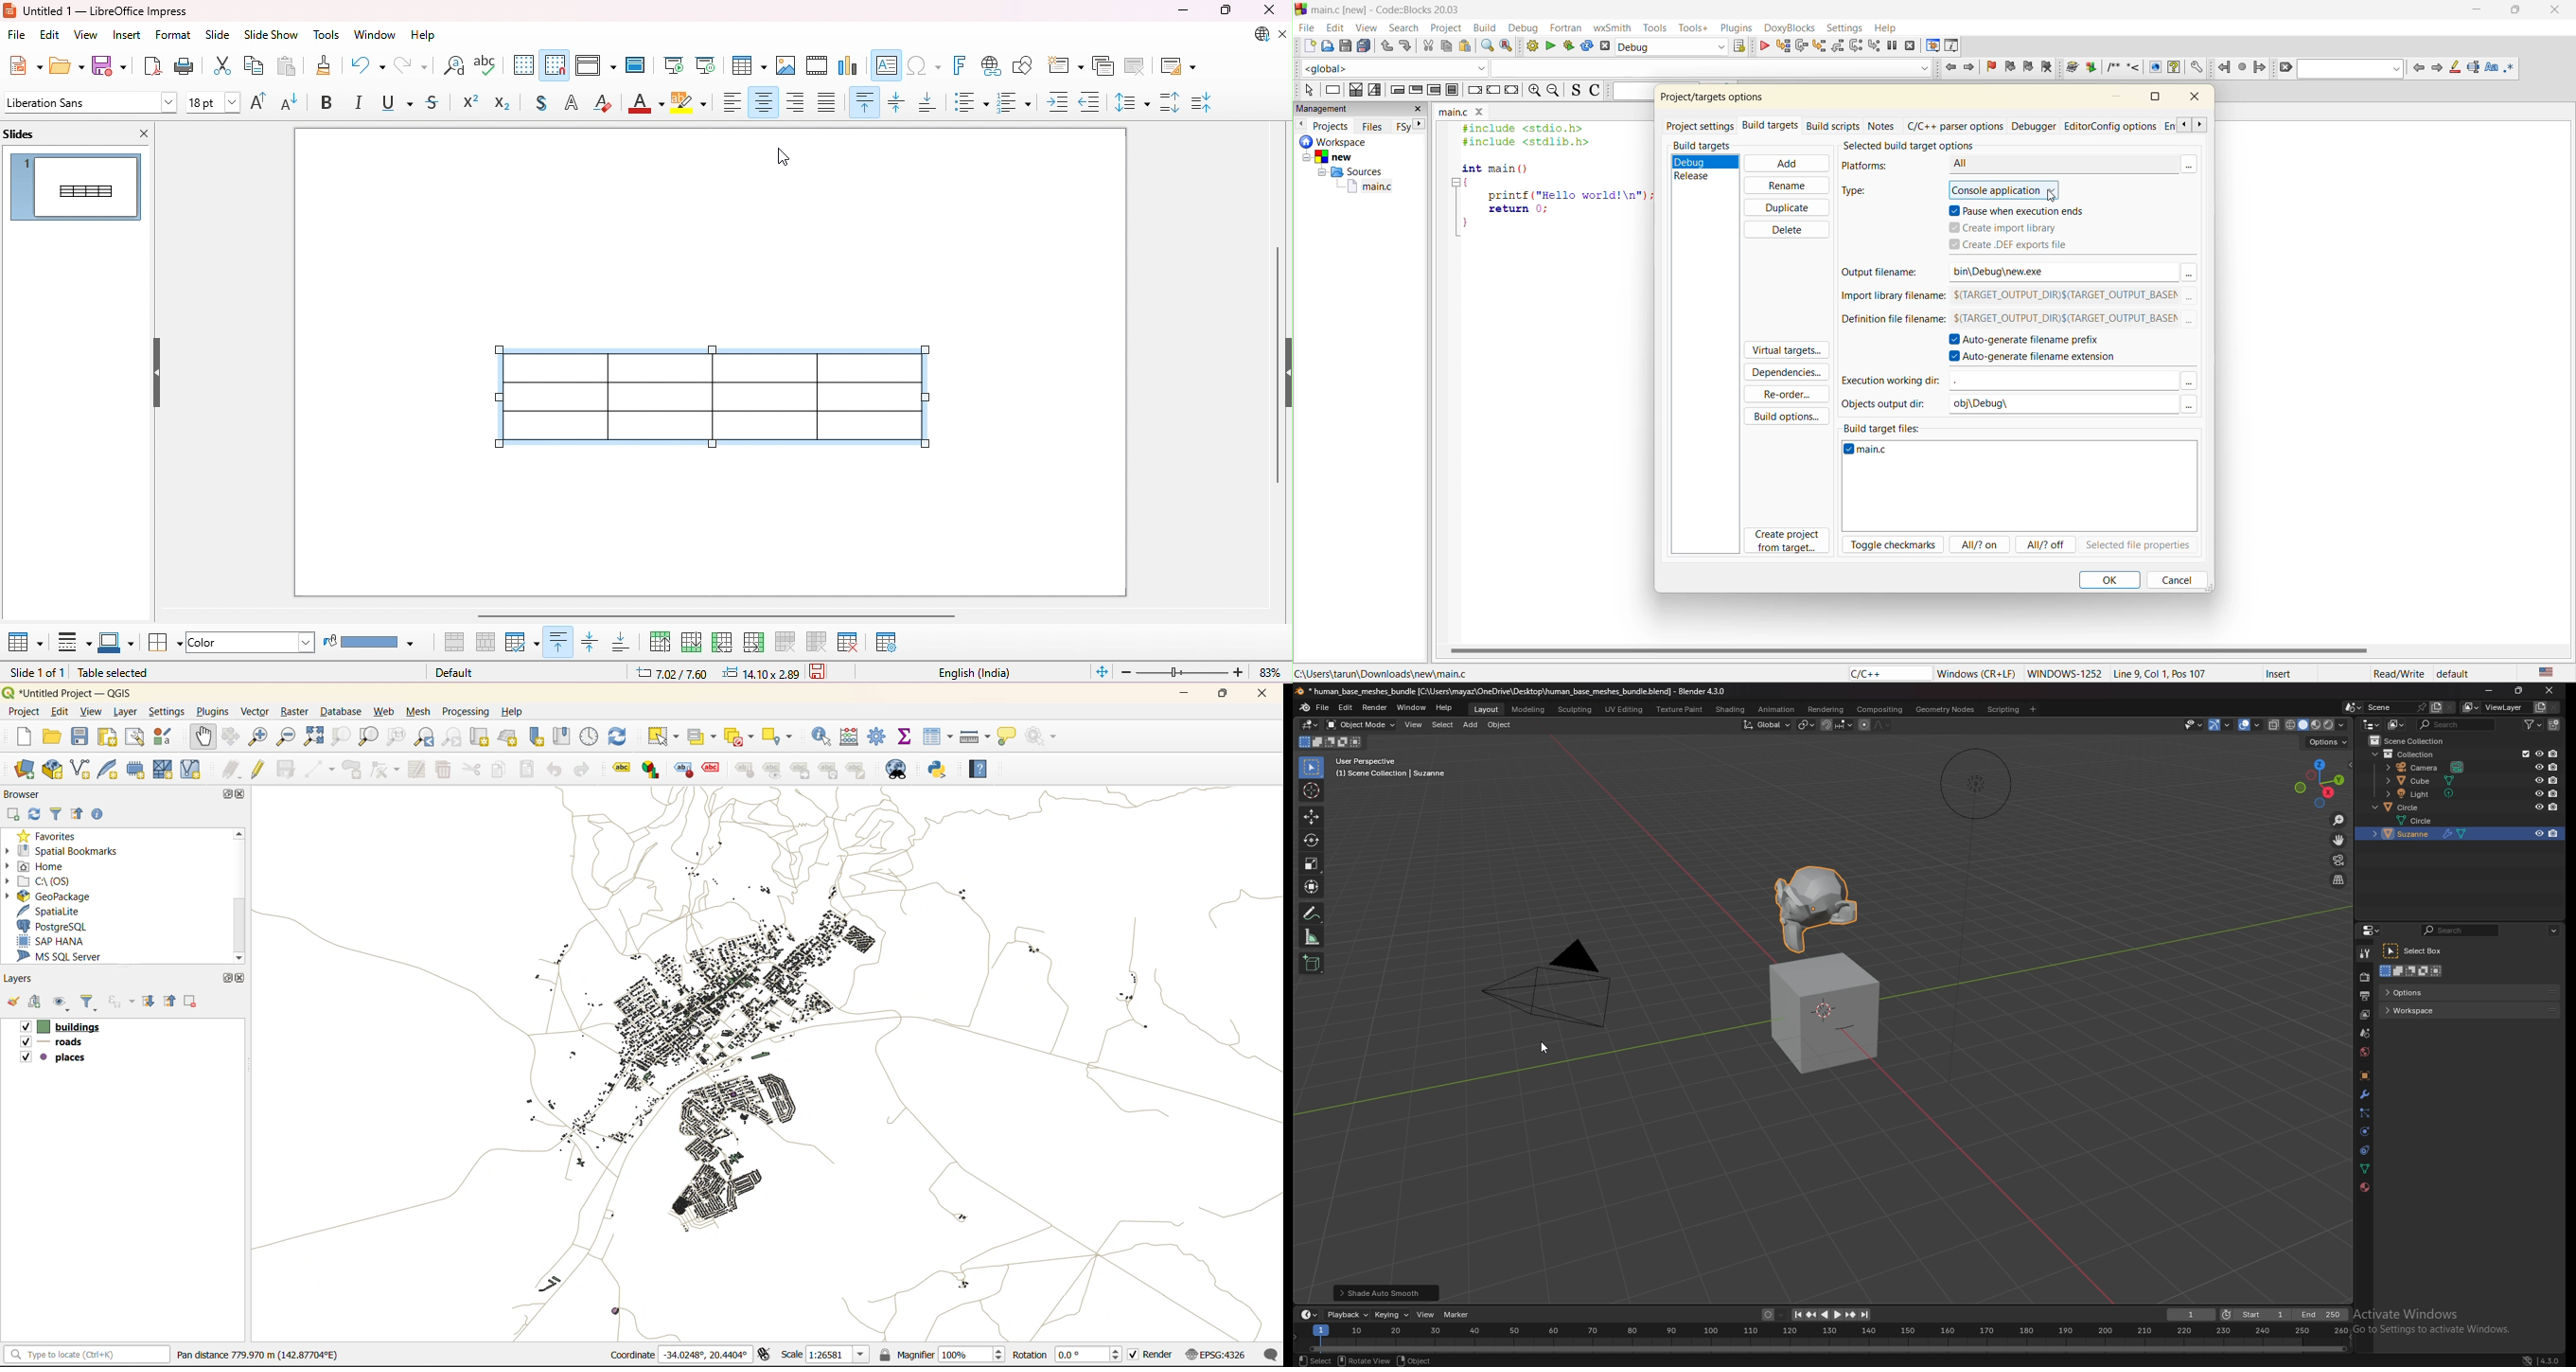  Describe the element at coordinates (291, 102) in the screenshot. I see `decrement size` at that location.